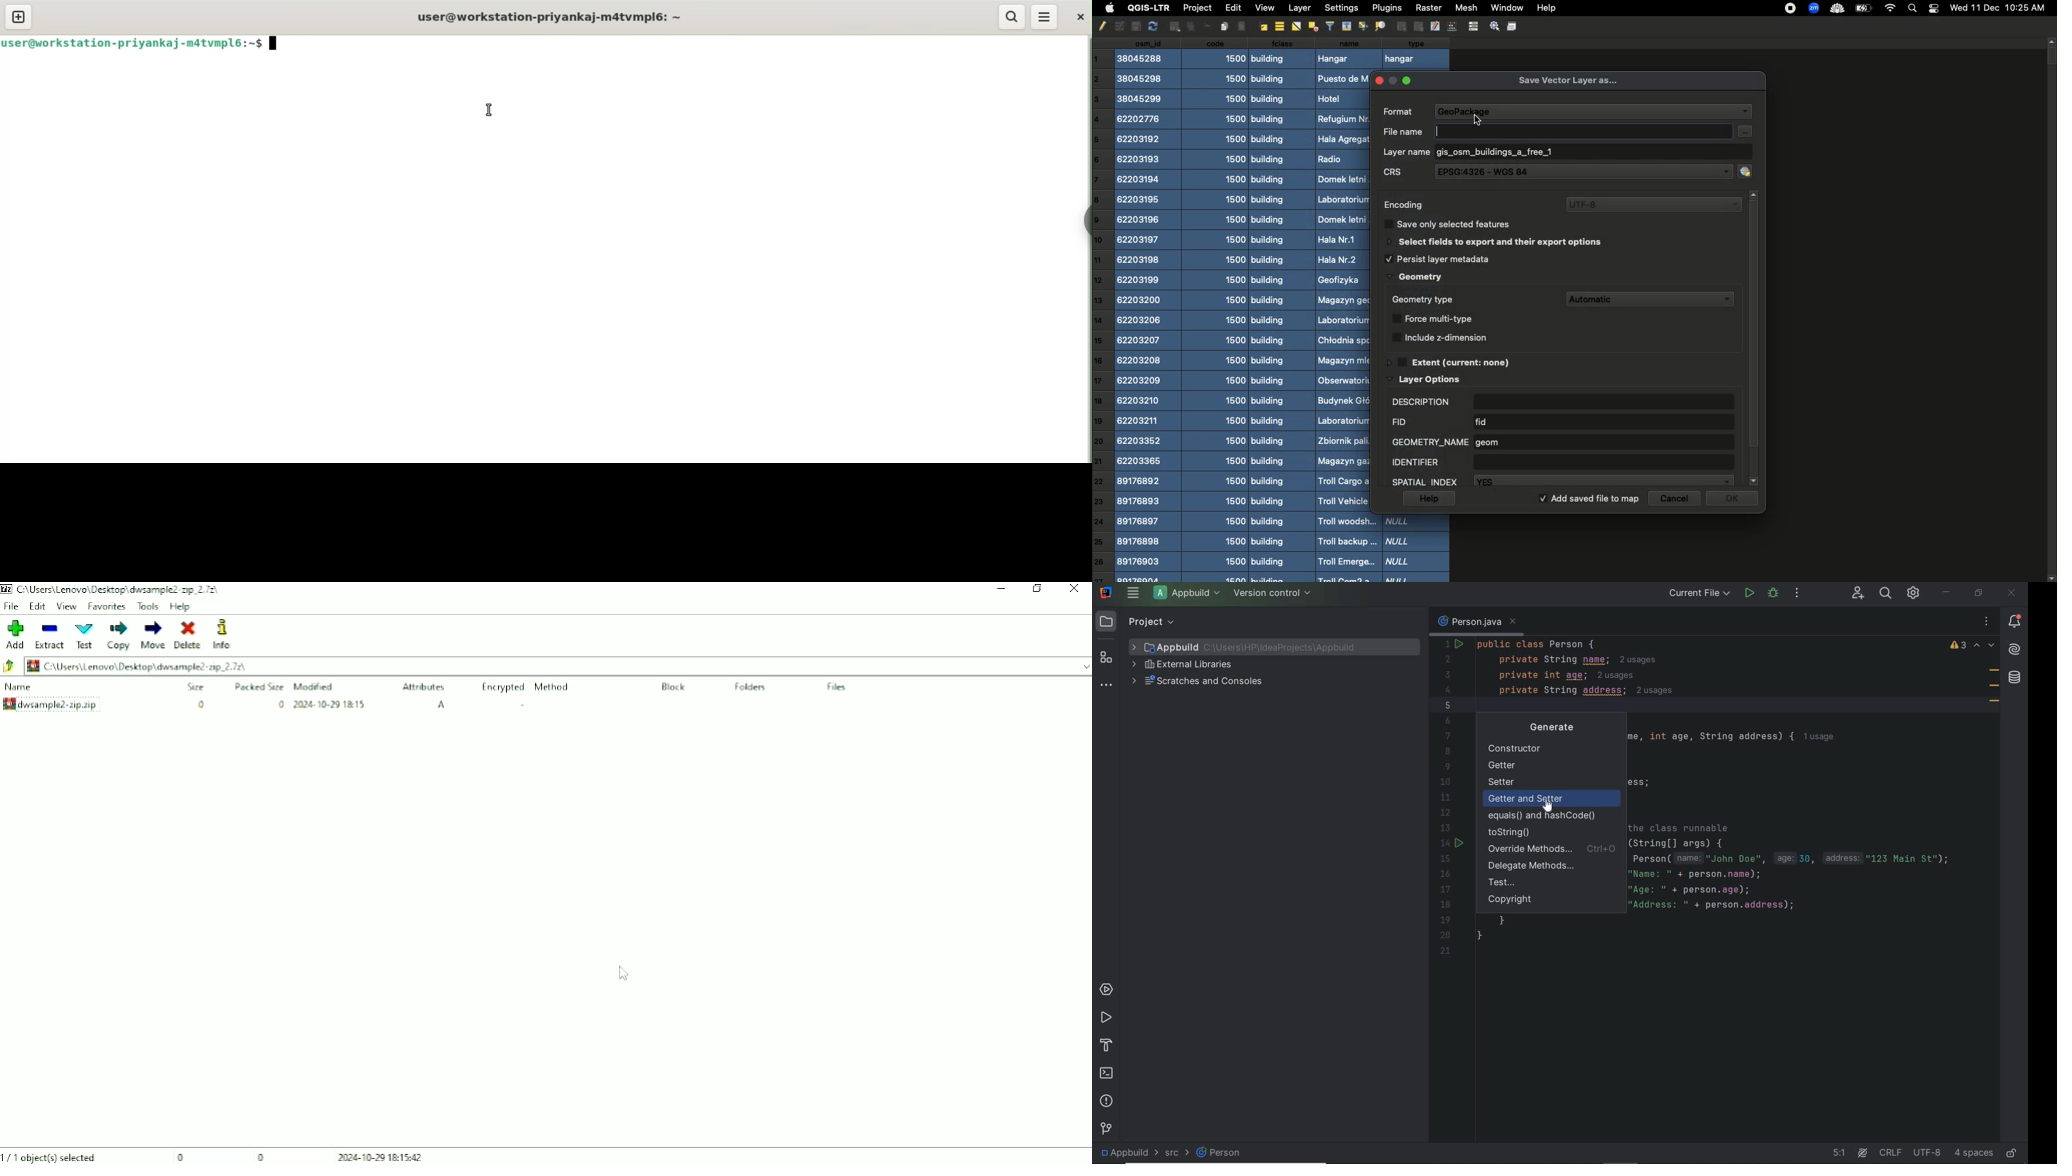 The height and width of the screenshot is (1176, 2072). Describe the element at coordinates (1380, 80) in the screenshot. I see `close` at that location.